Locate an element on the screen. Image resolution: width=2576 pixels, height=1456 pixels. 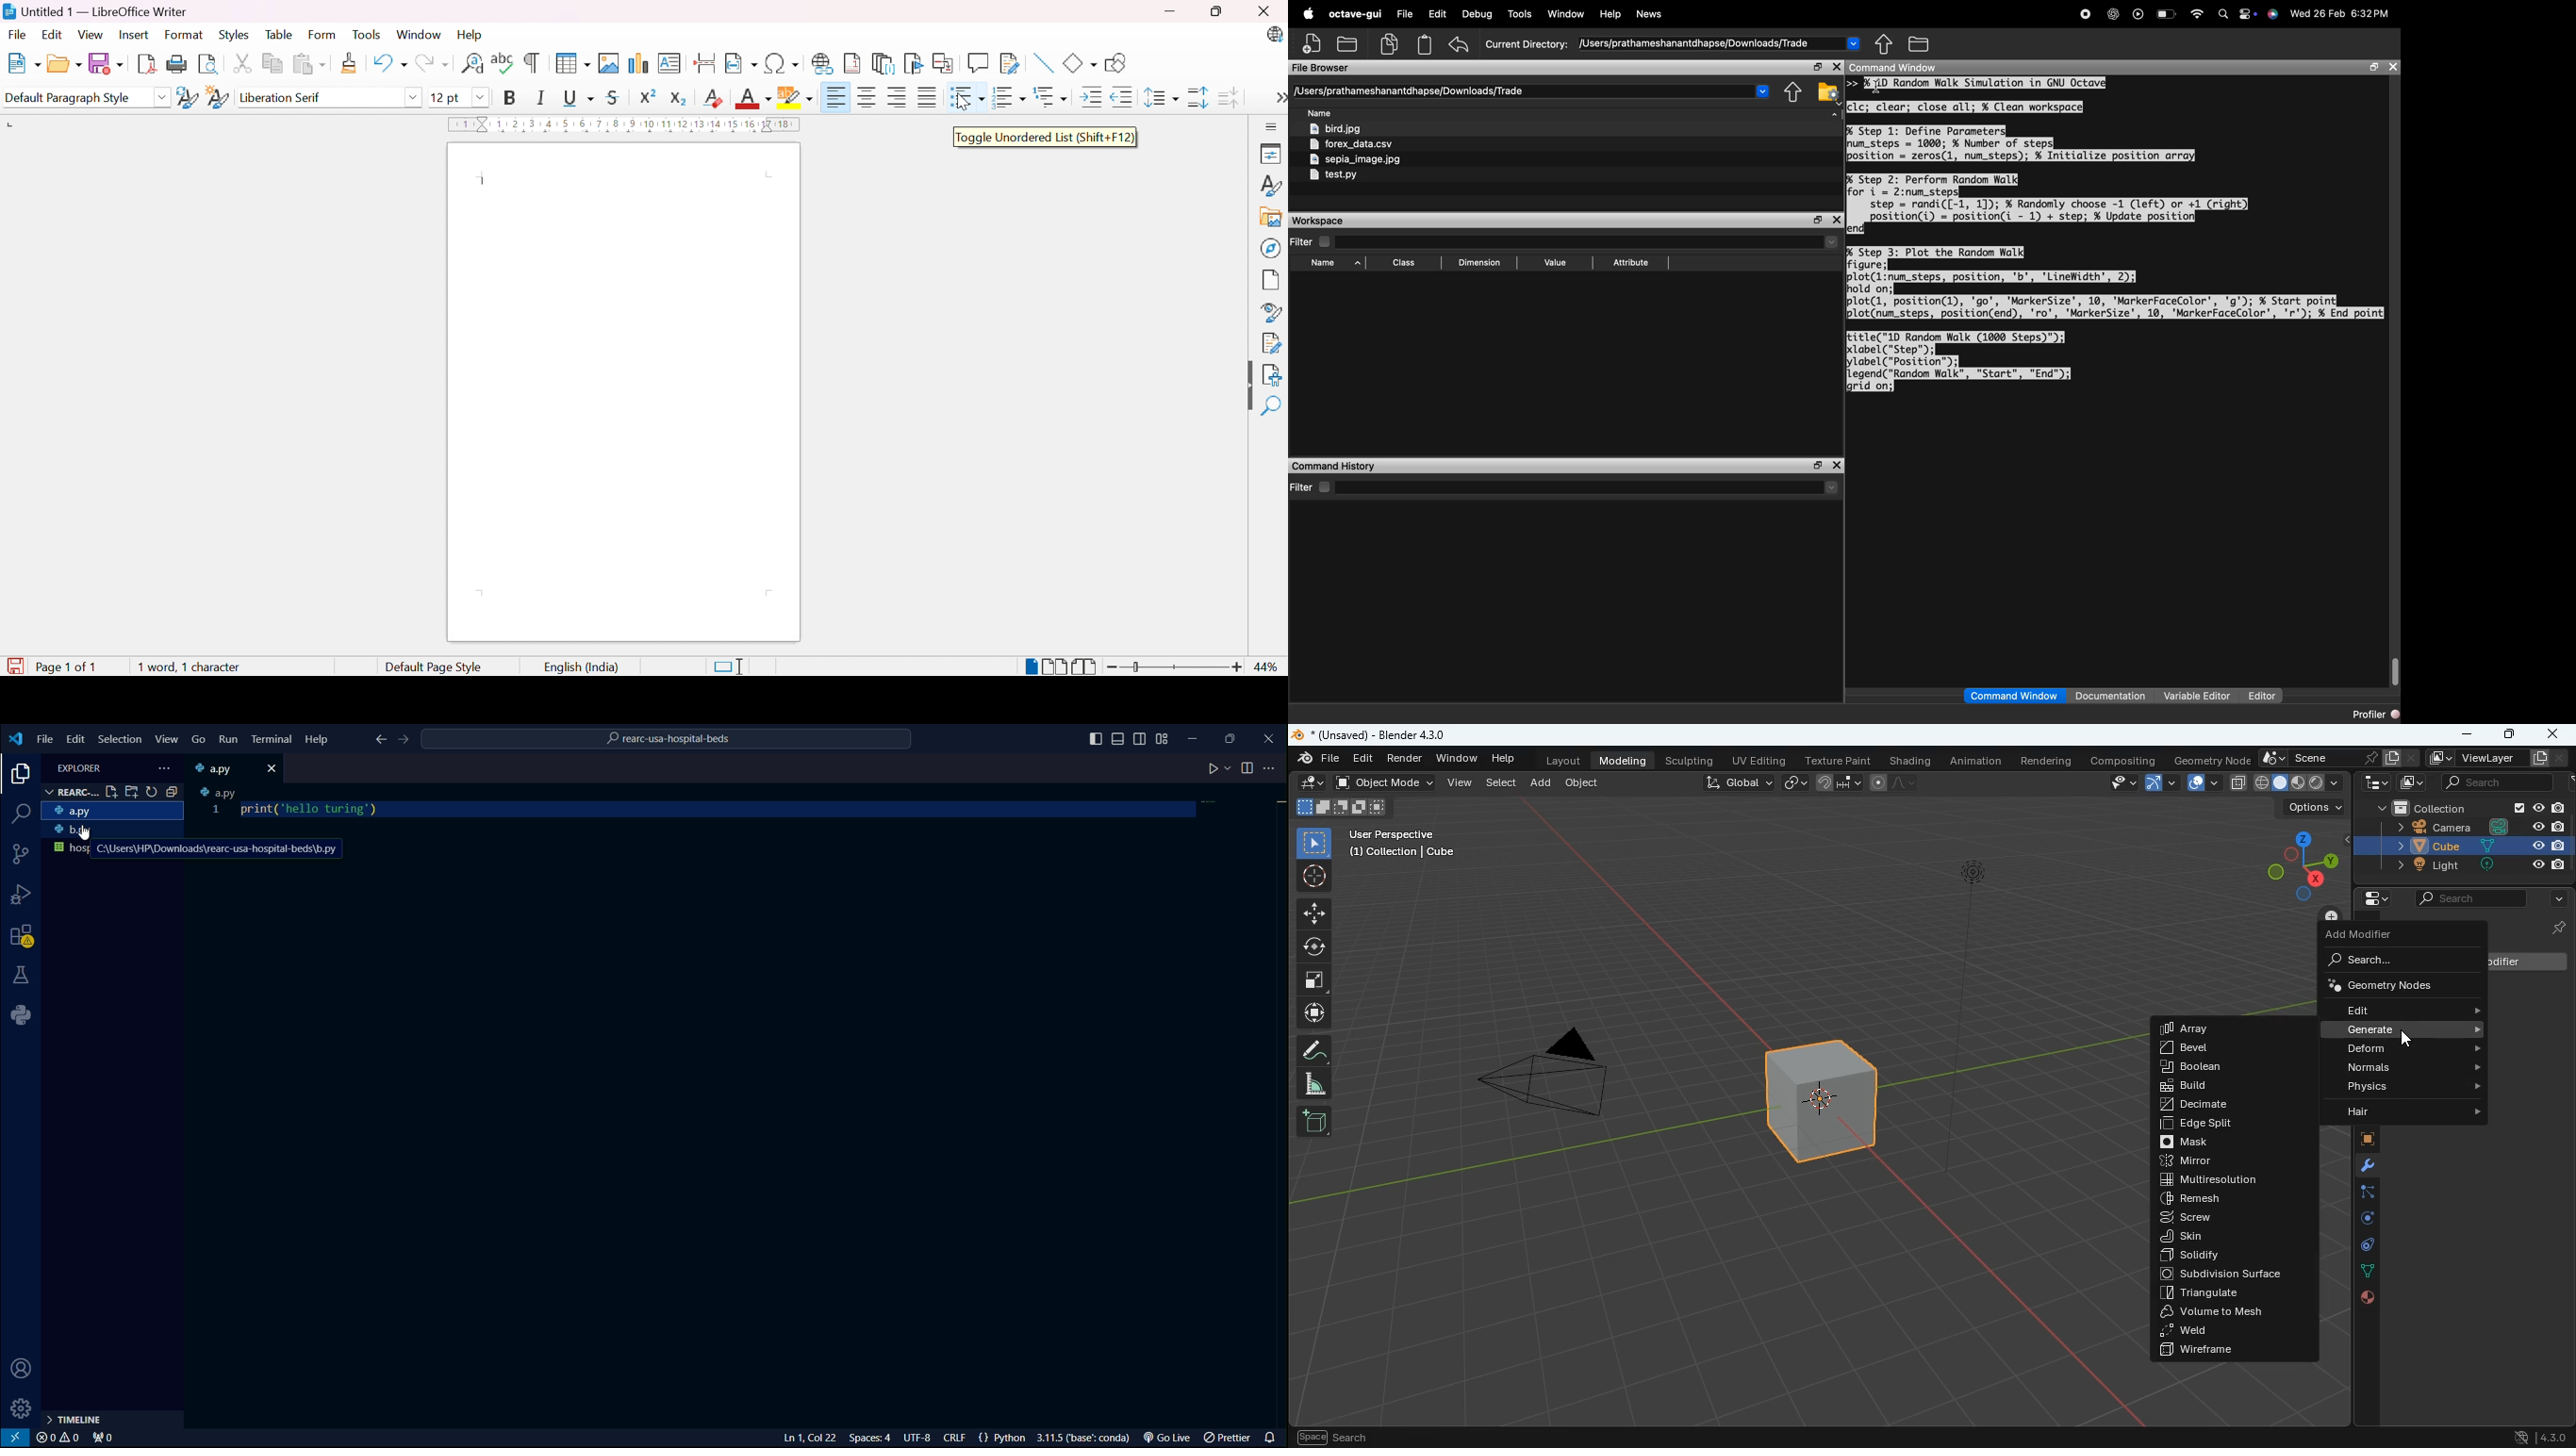
Properties is located at coordinates (1273, 154).